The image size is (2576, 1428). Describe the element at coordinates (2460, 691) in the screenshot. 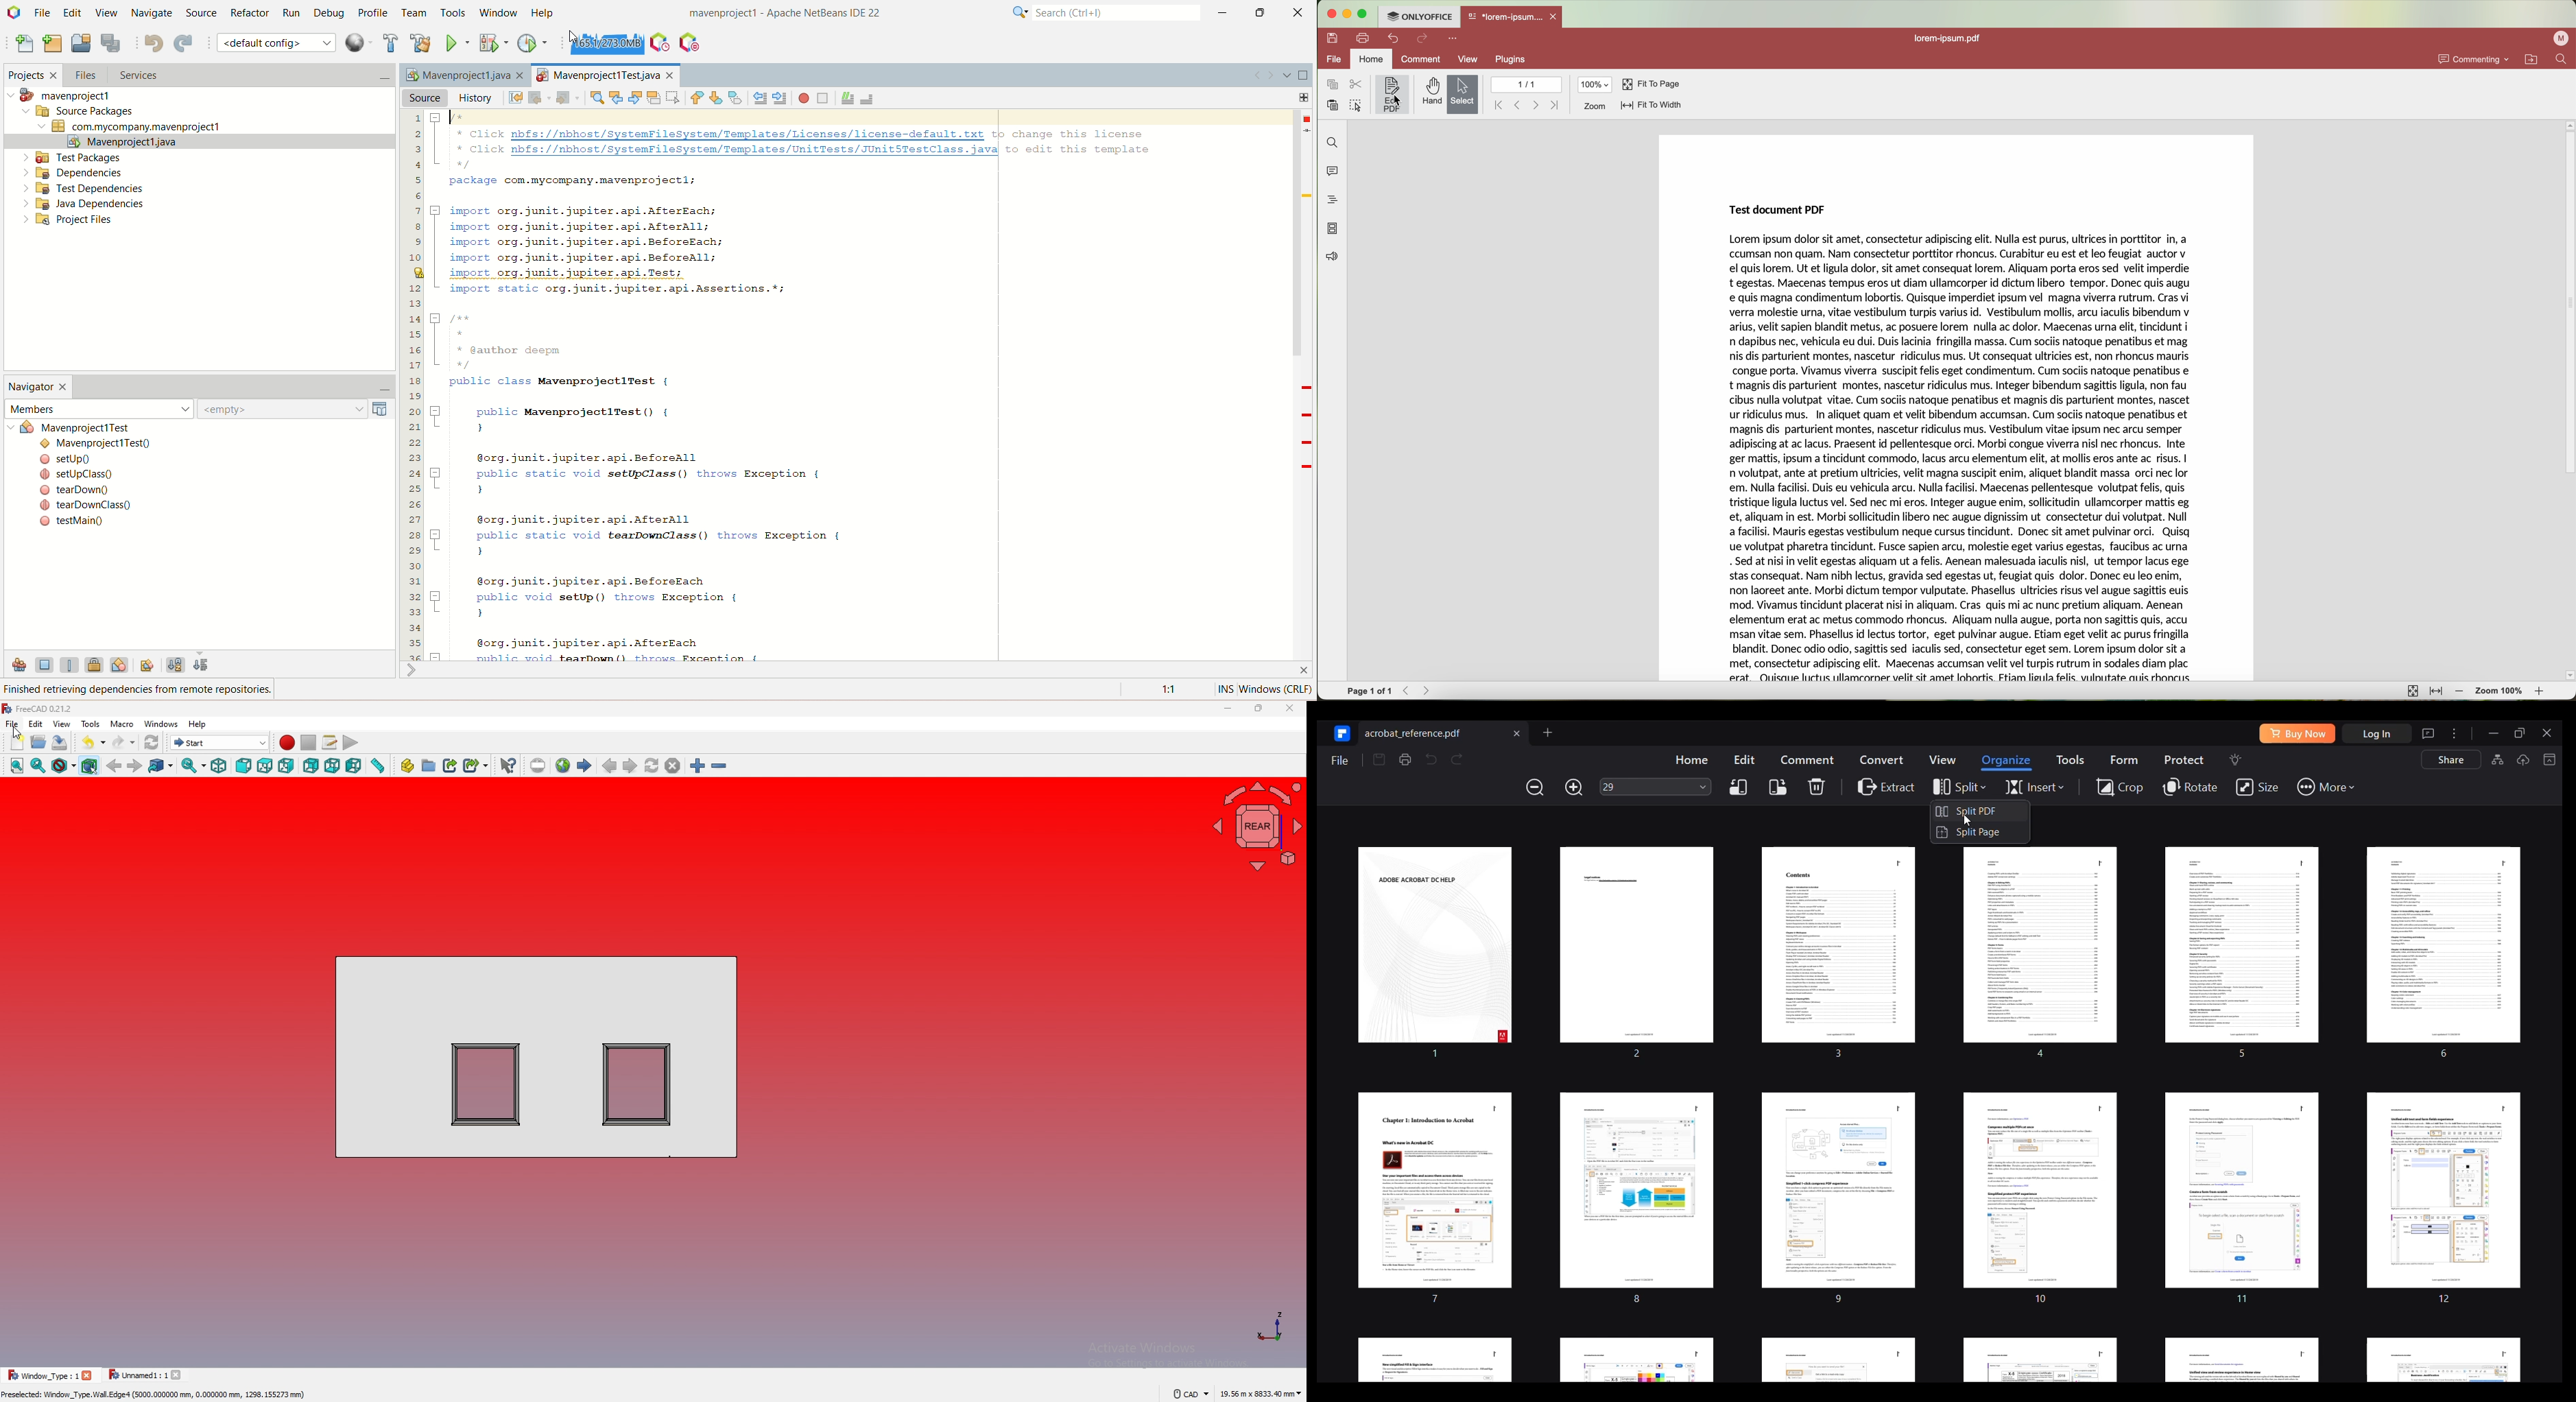

I see `zoom out` at that location.